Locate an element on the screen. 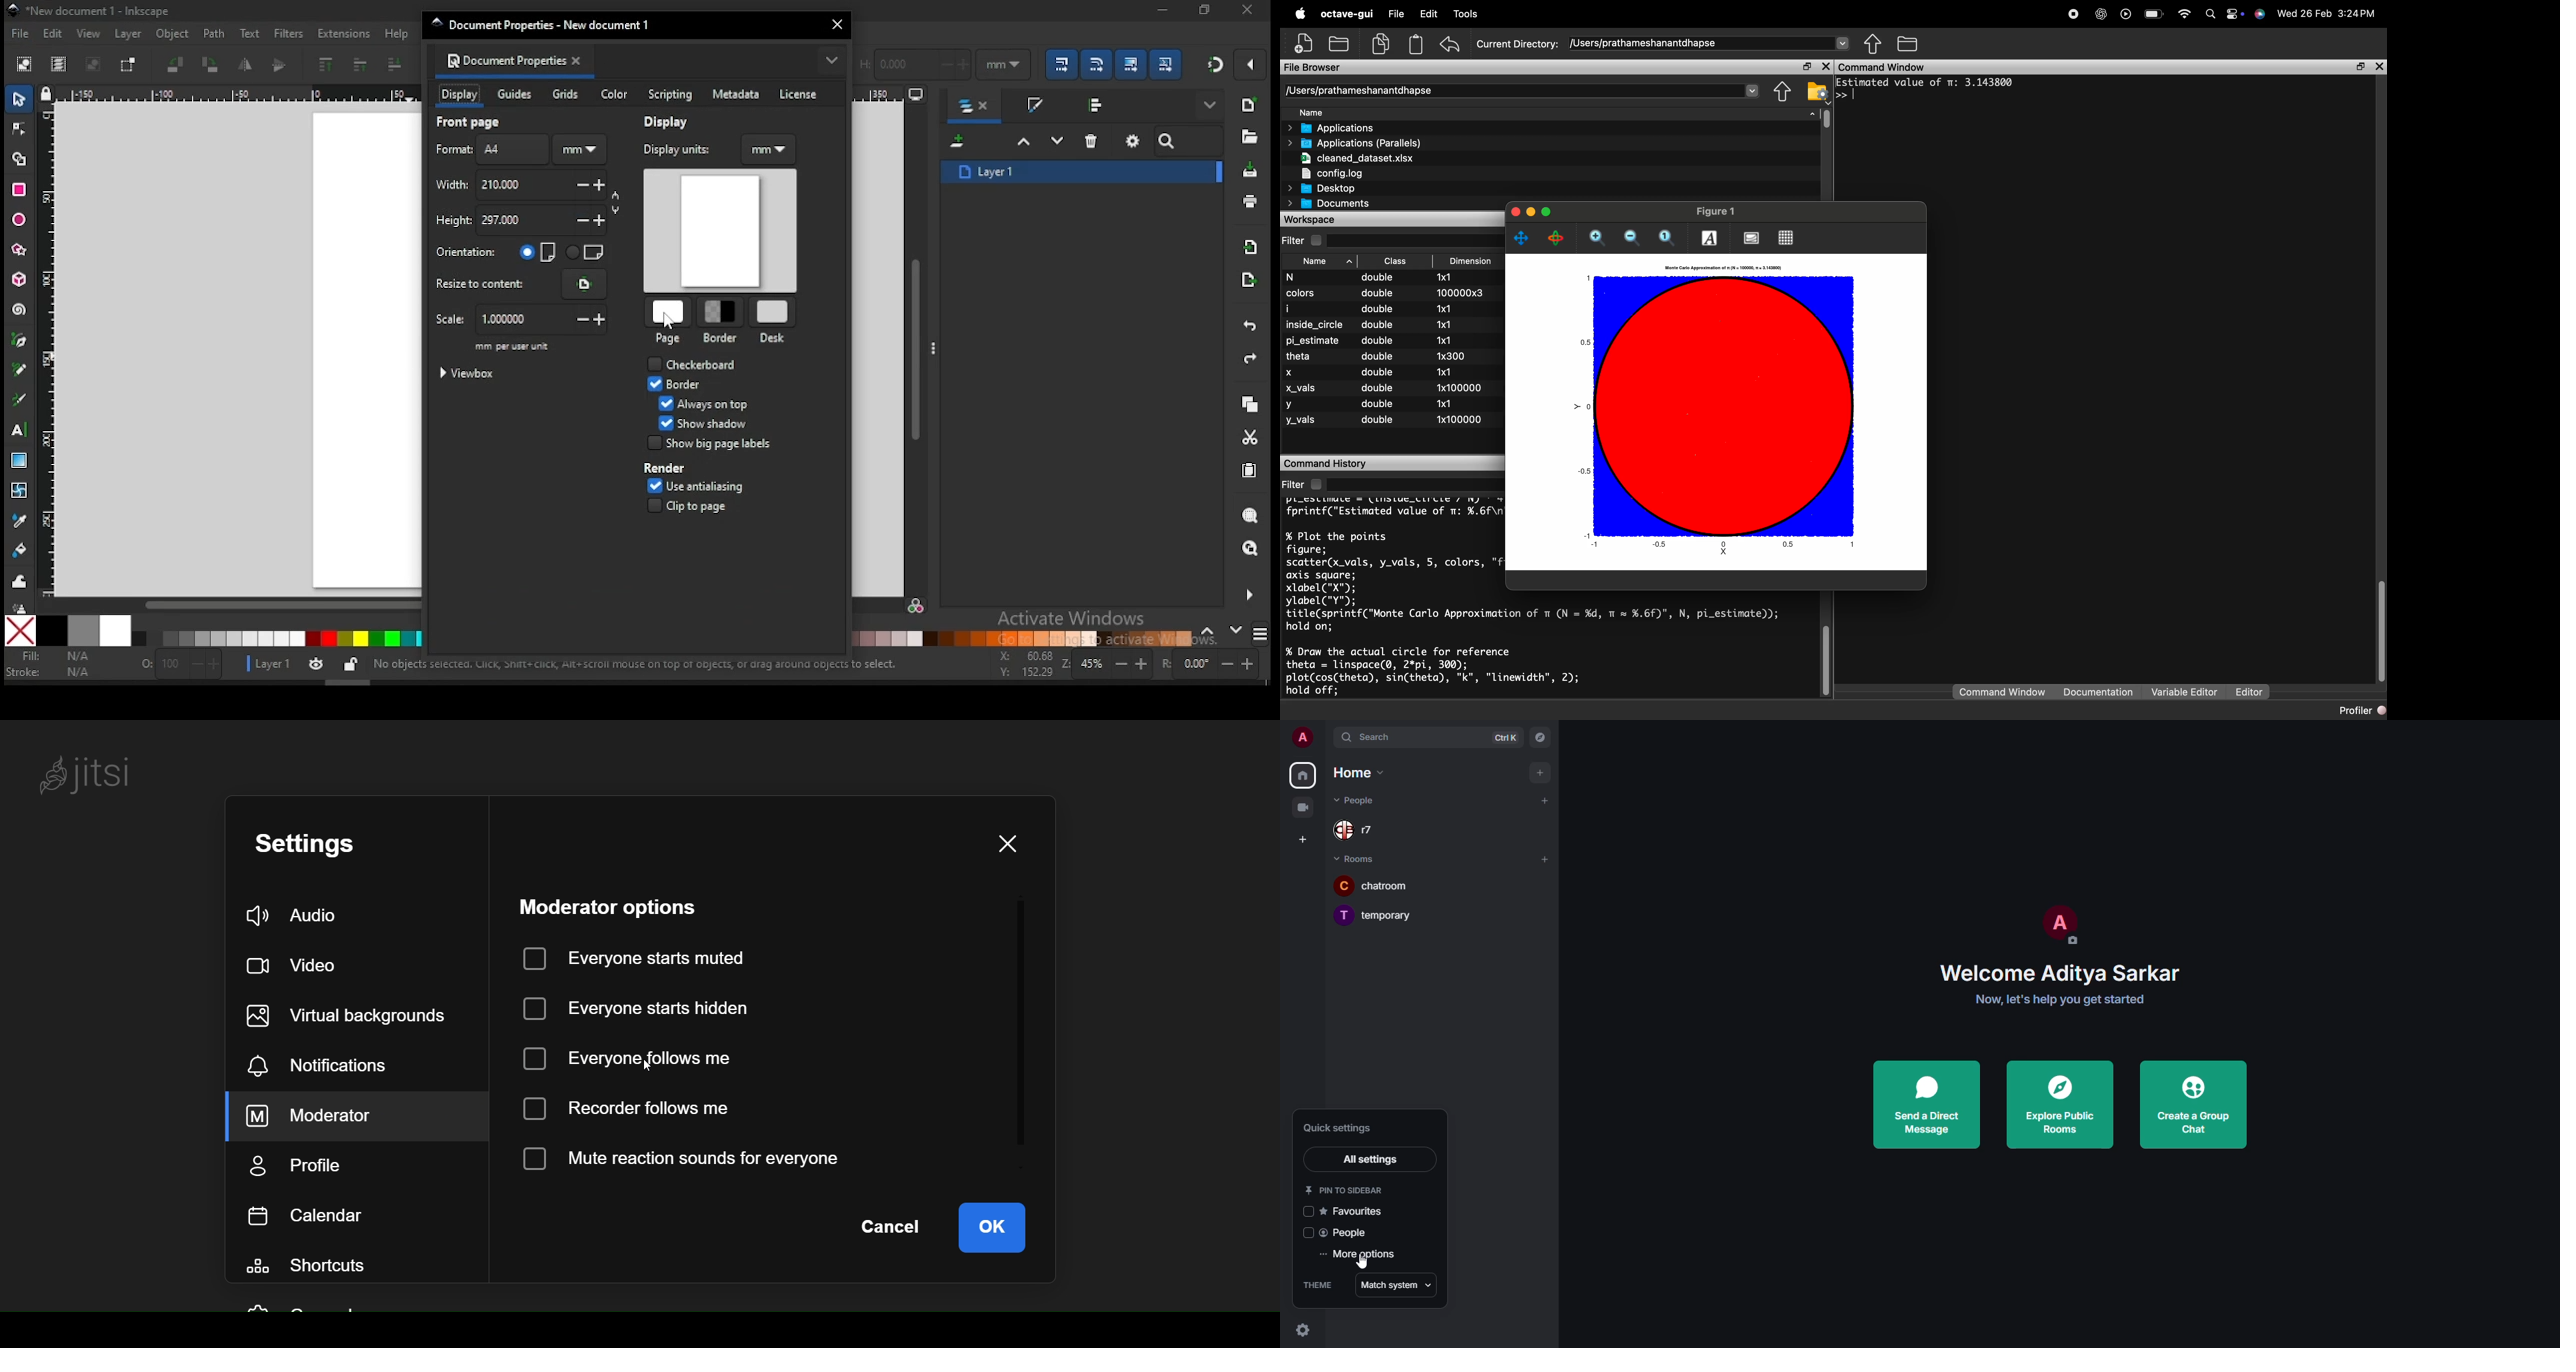  filters is located at coordinates (287, 32).